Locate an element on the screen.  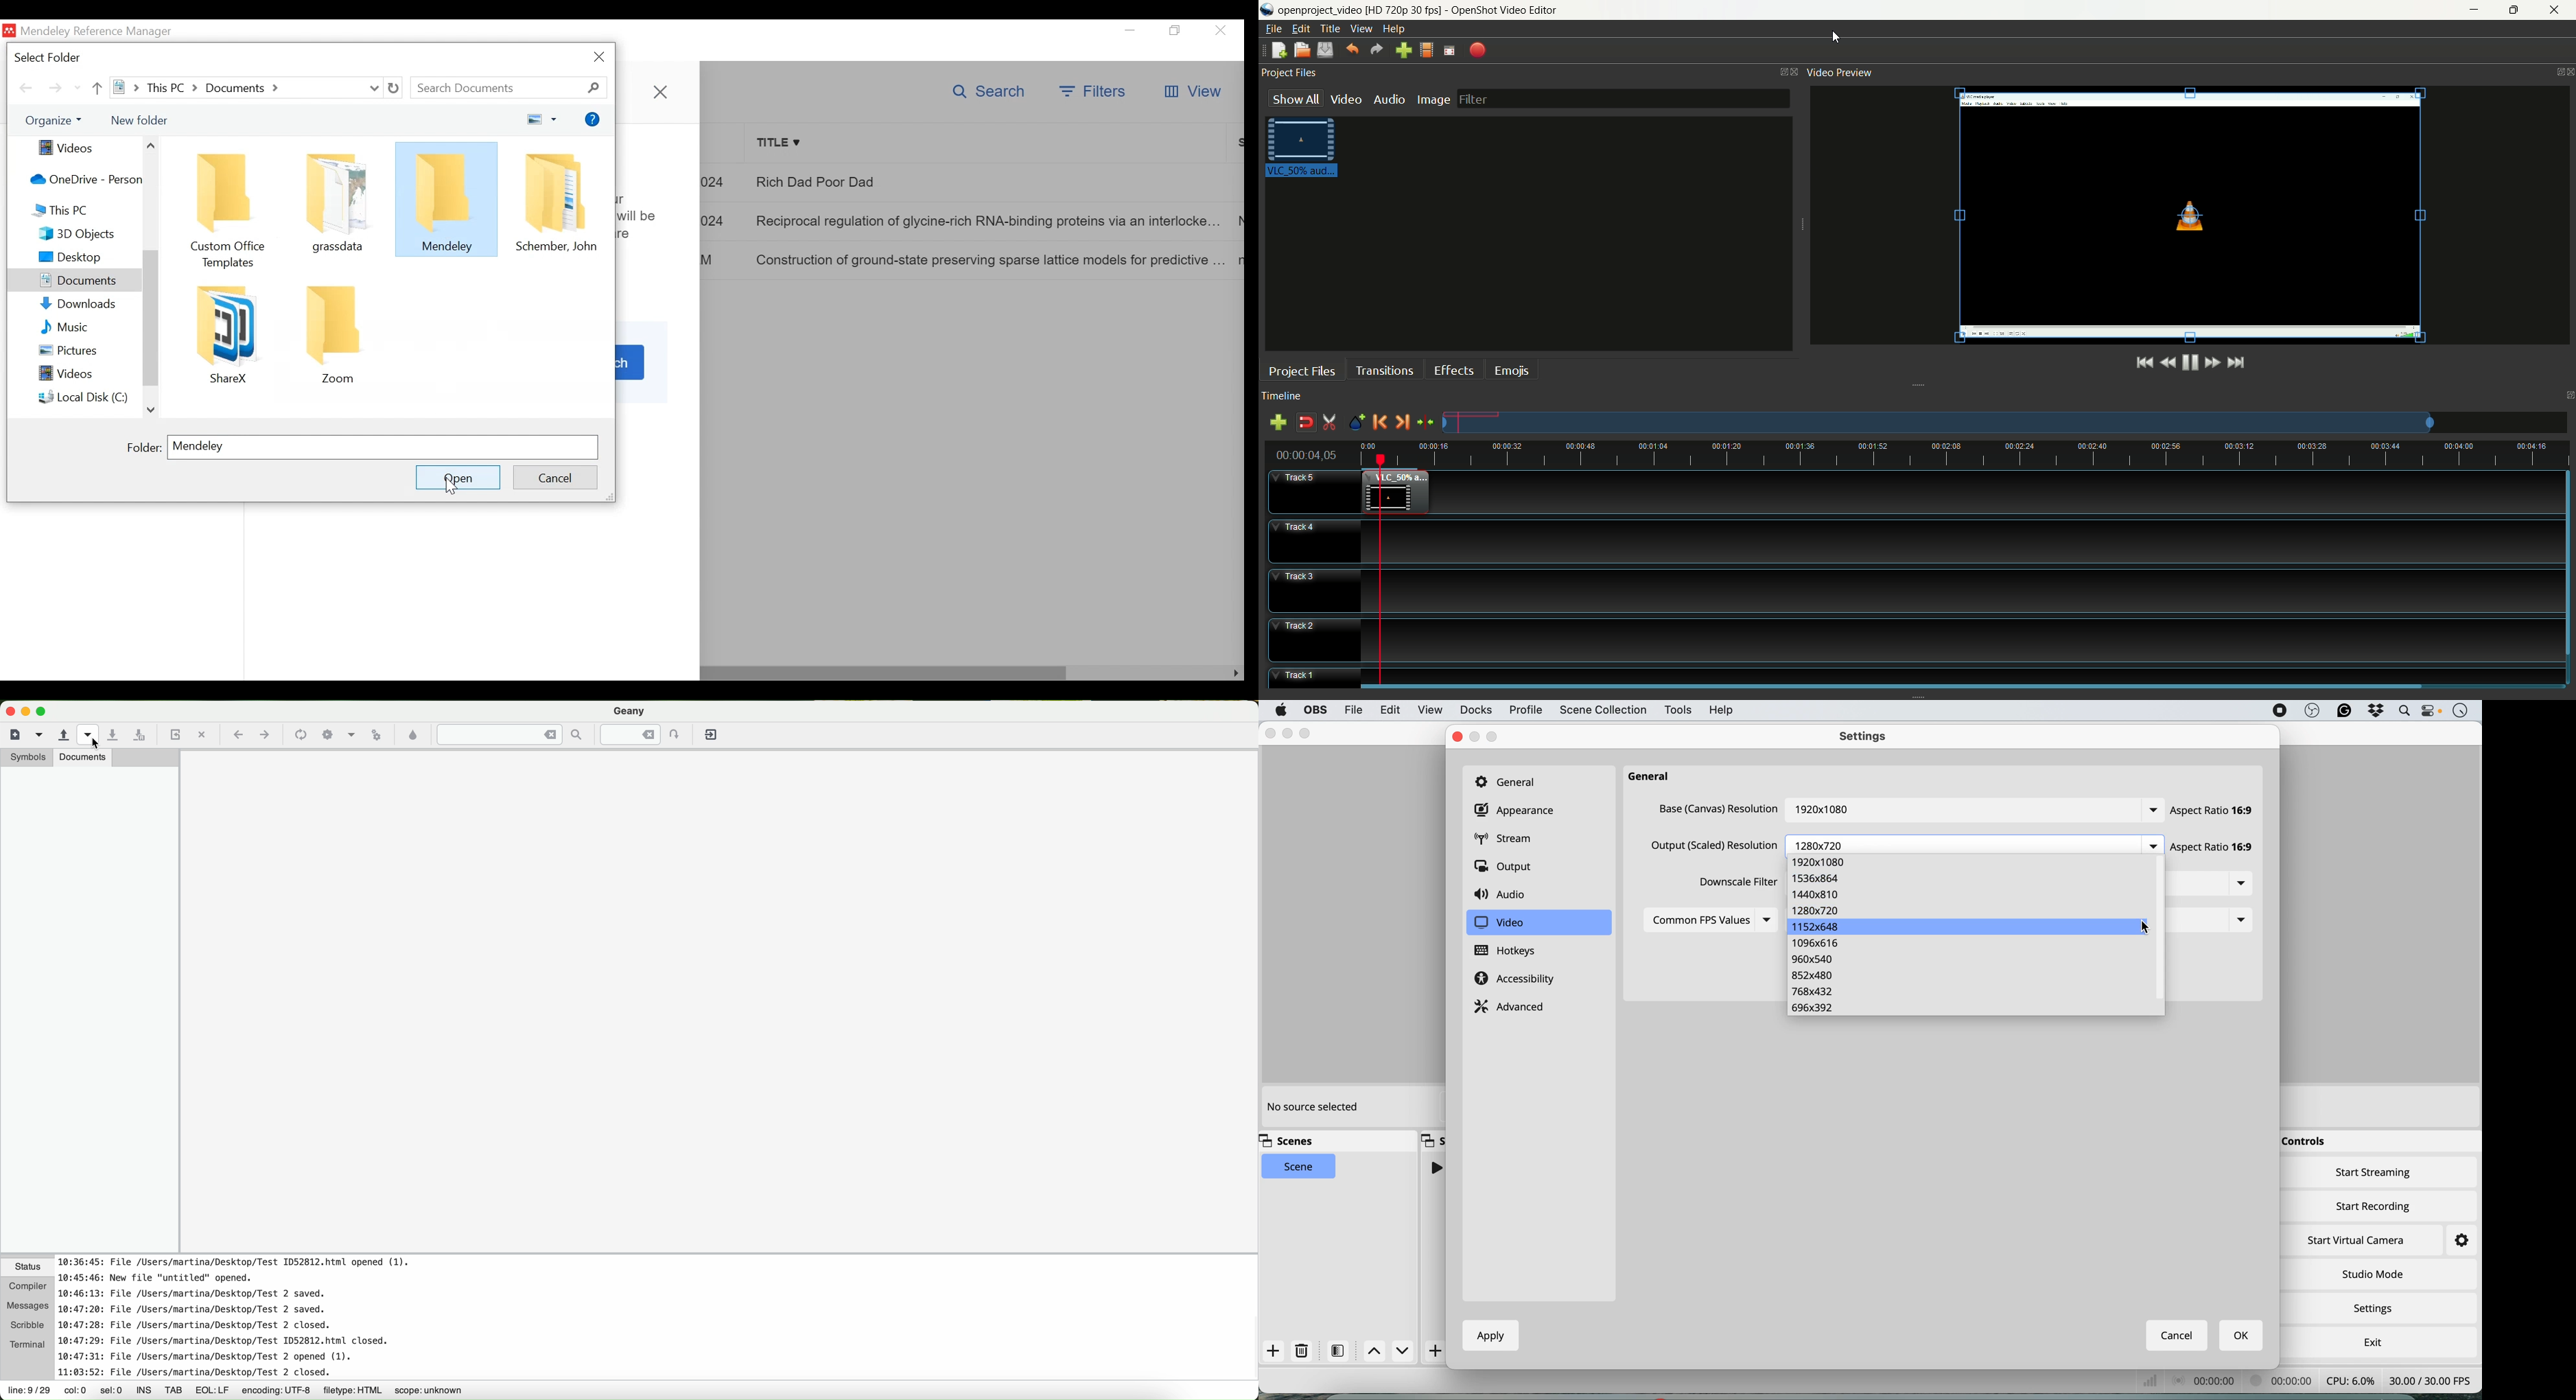
ok is located at coordinates (2242, 1336).